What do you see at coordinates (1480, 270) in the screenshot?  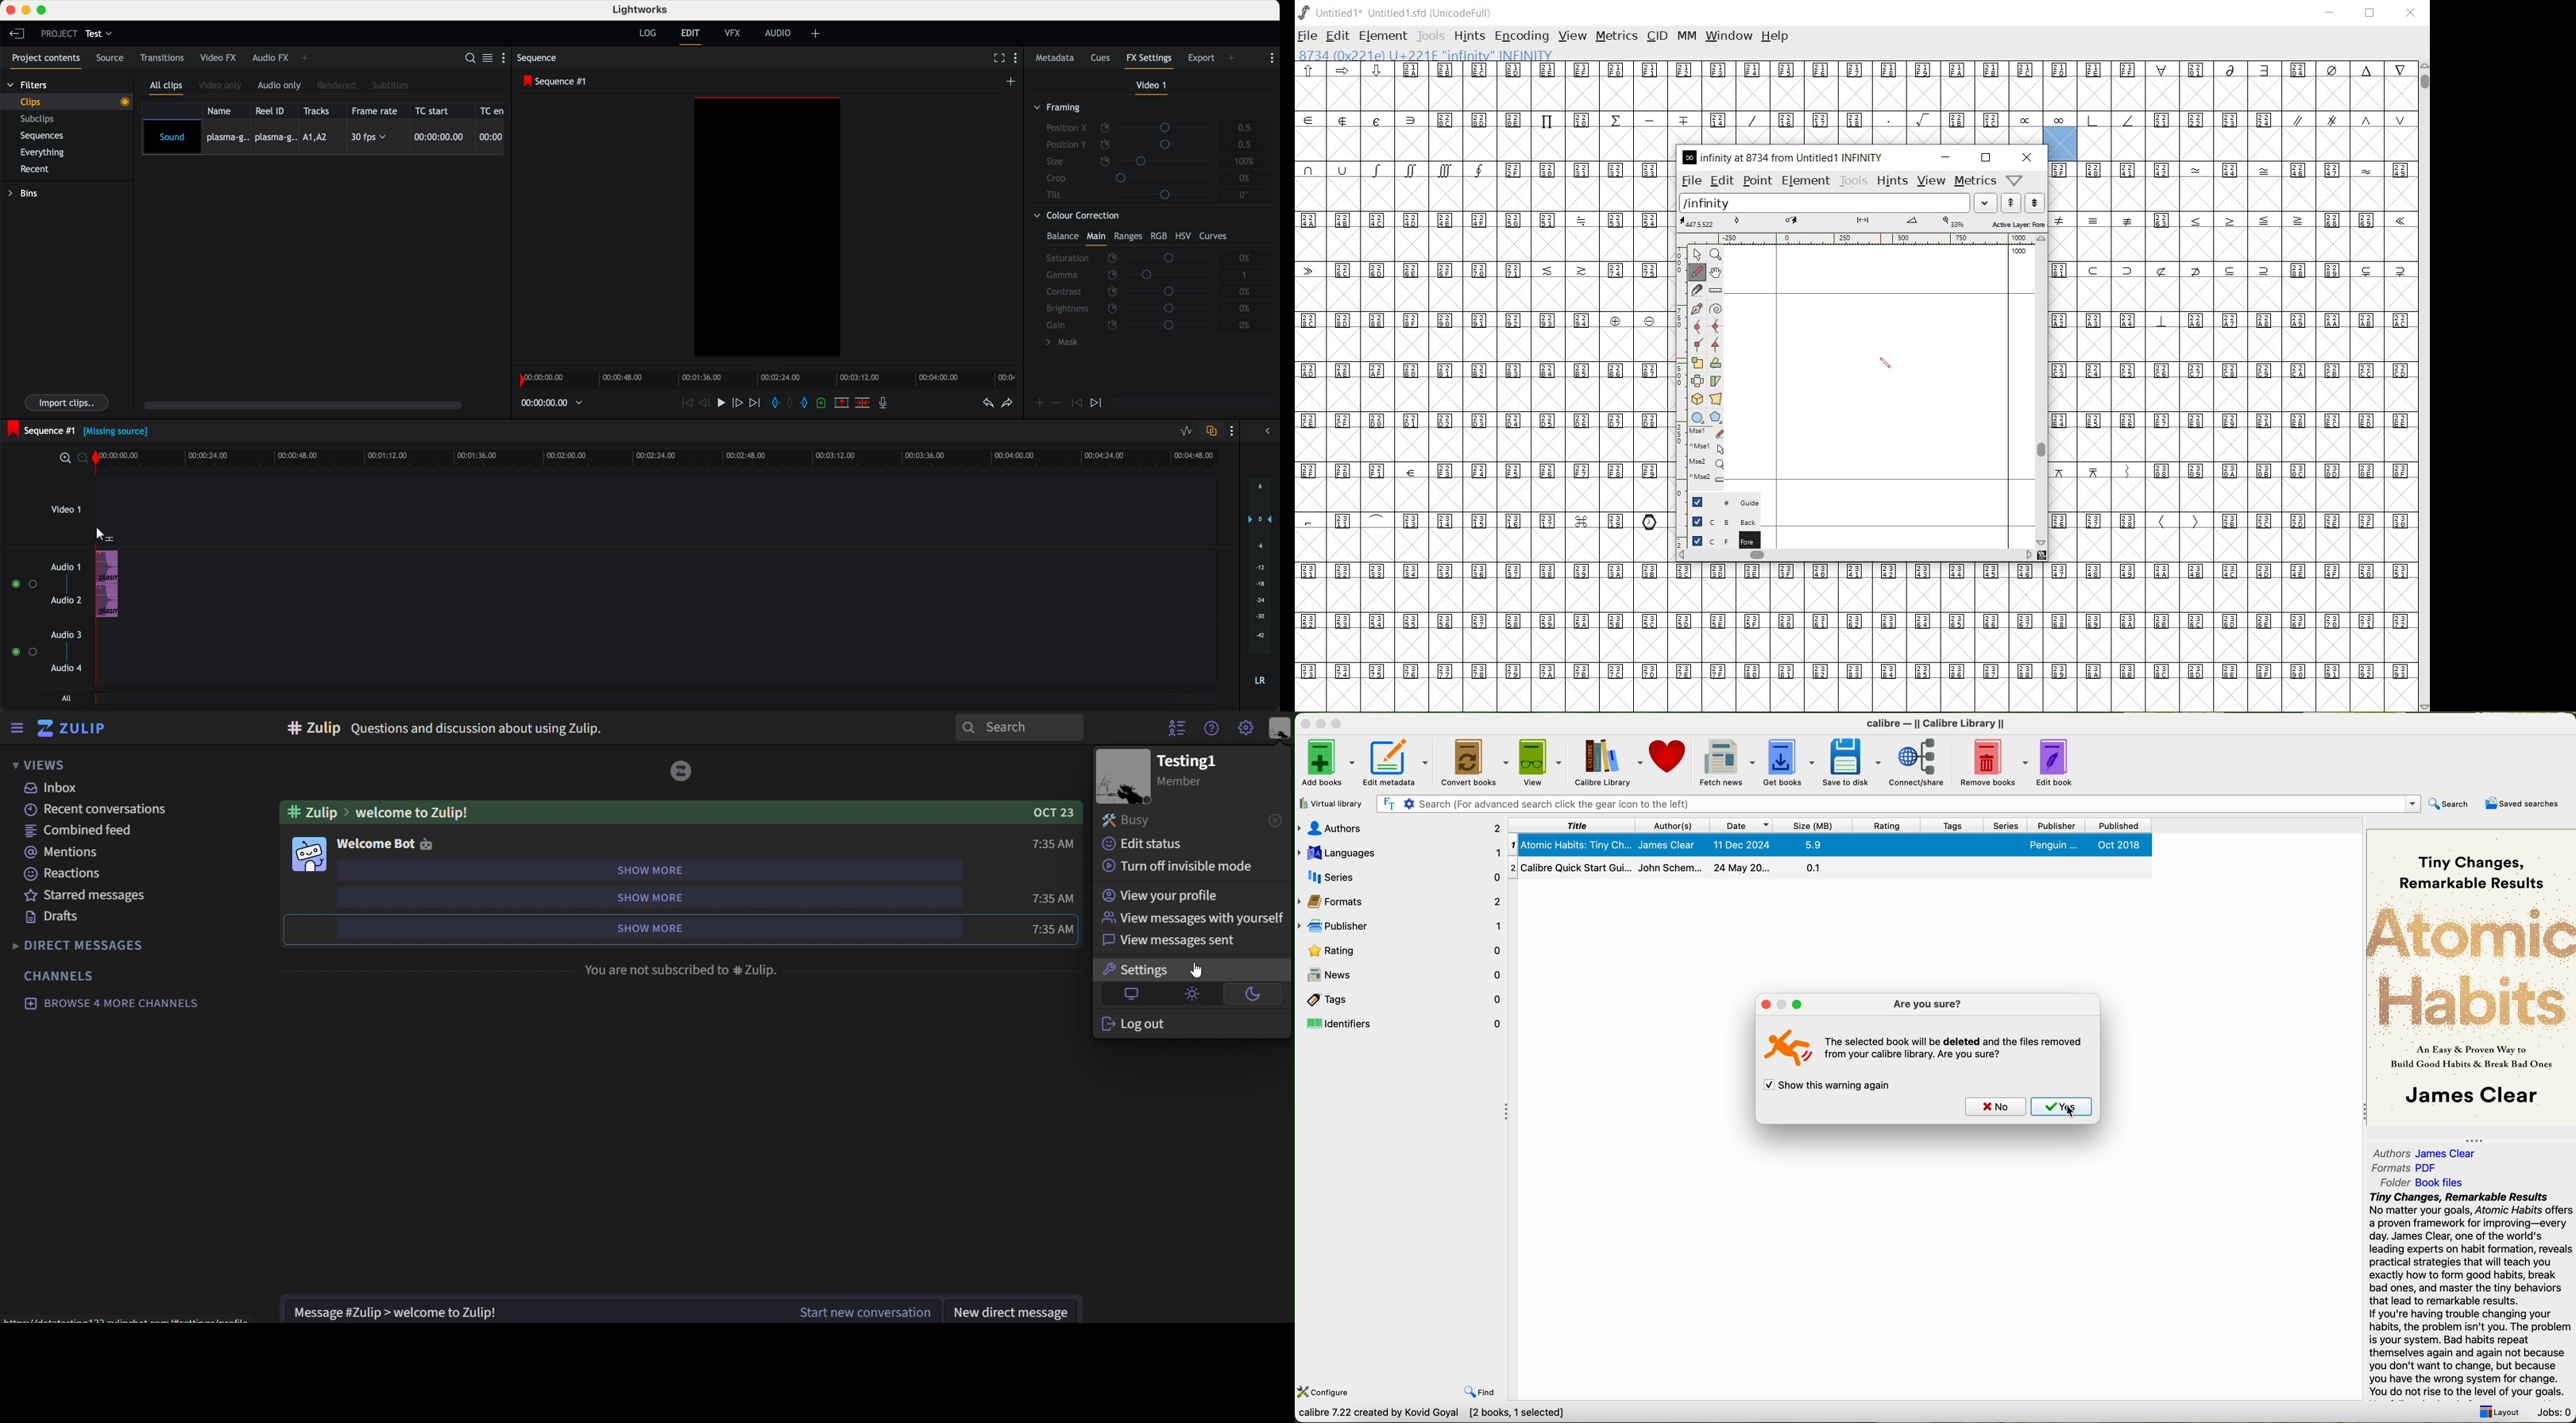 I see `Unicode code points` at bounding box center [1480, 270].